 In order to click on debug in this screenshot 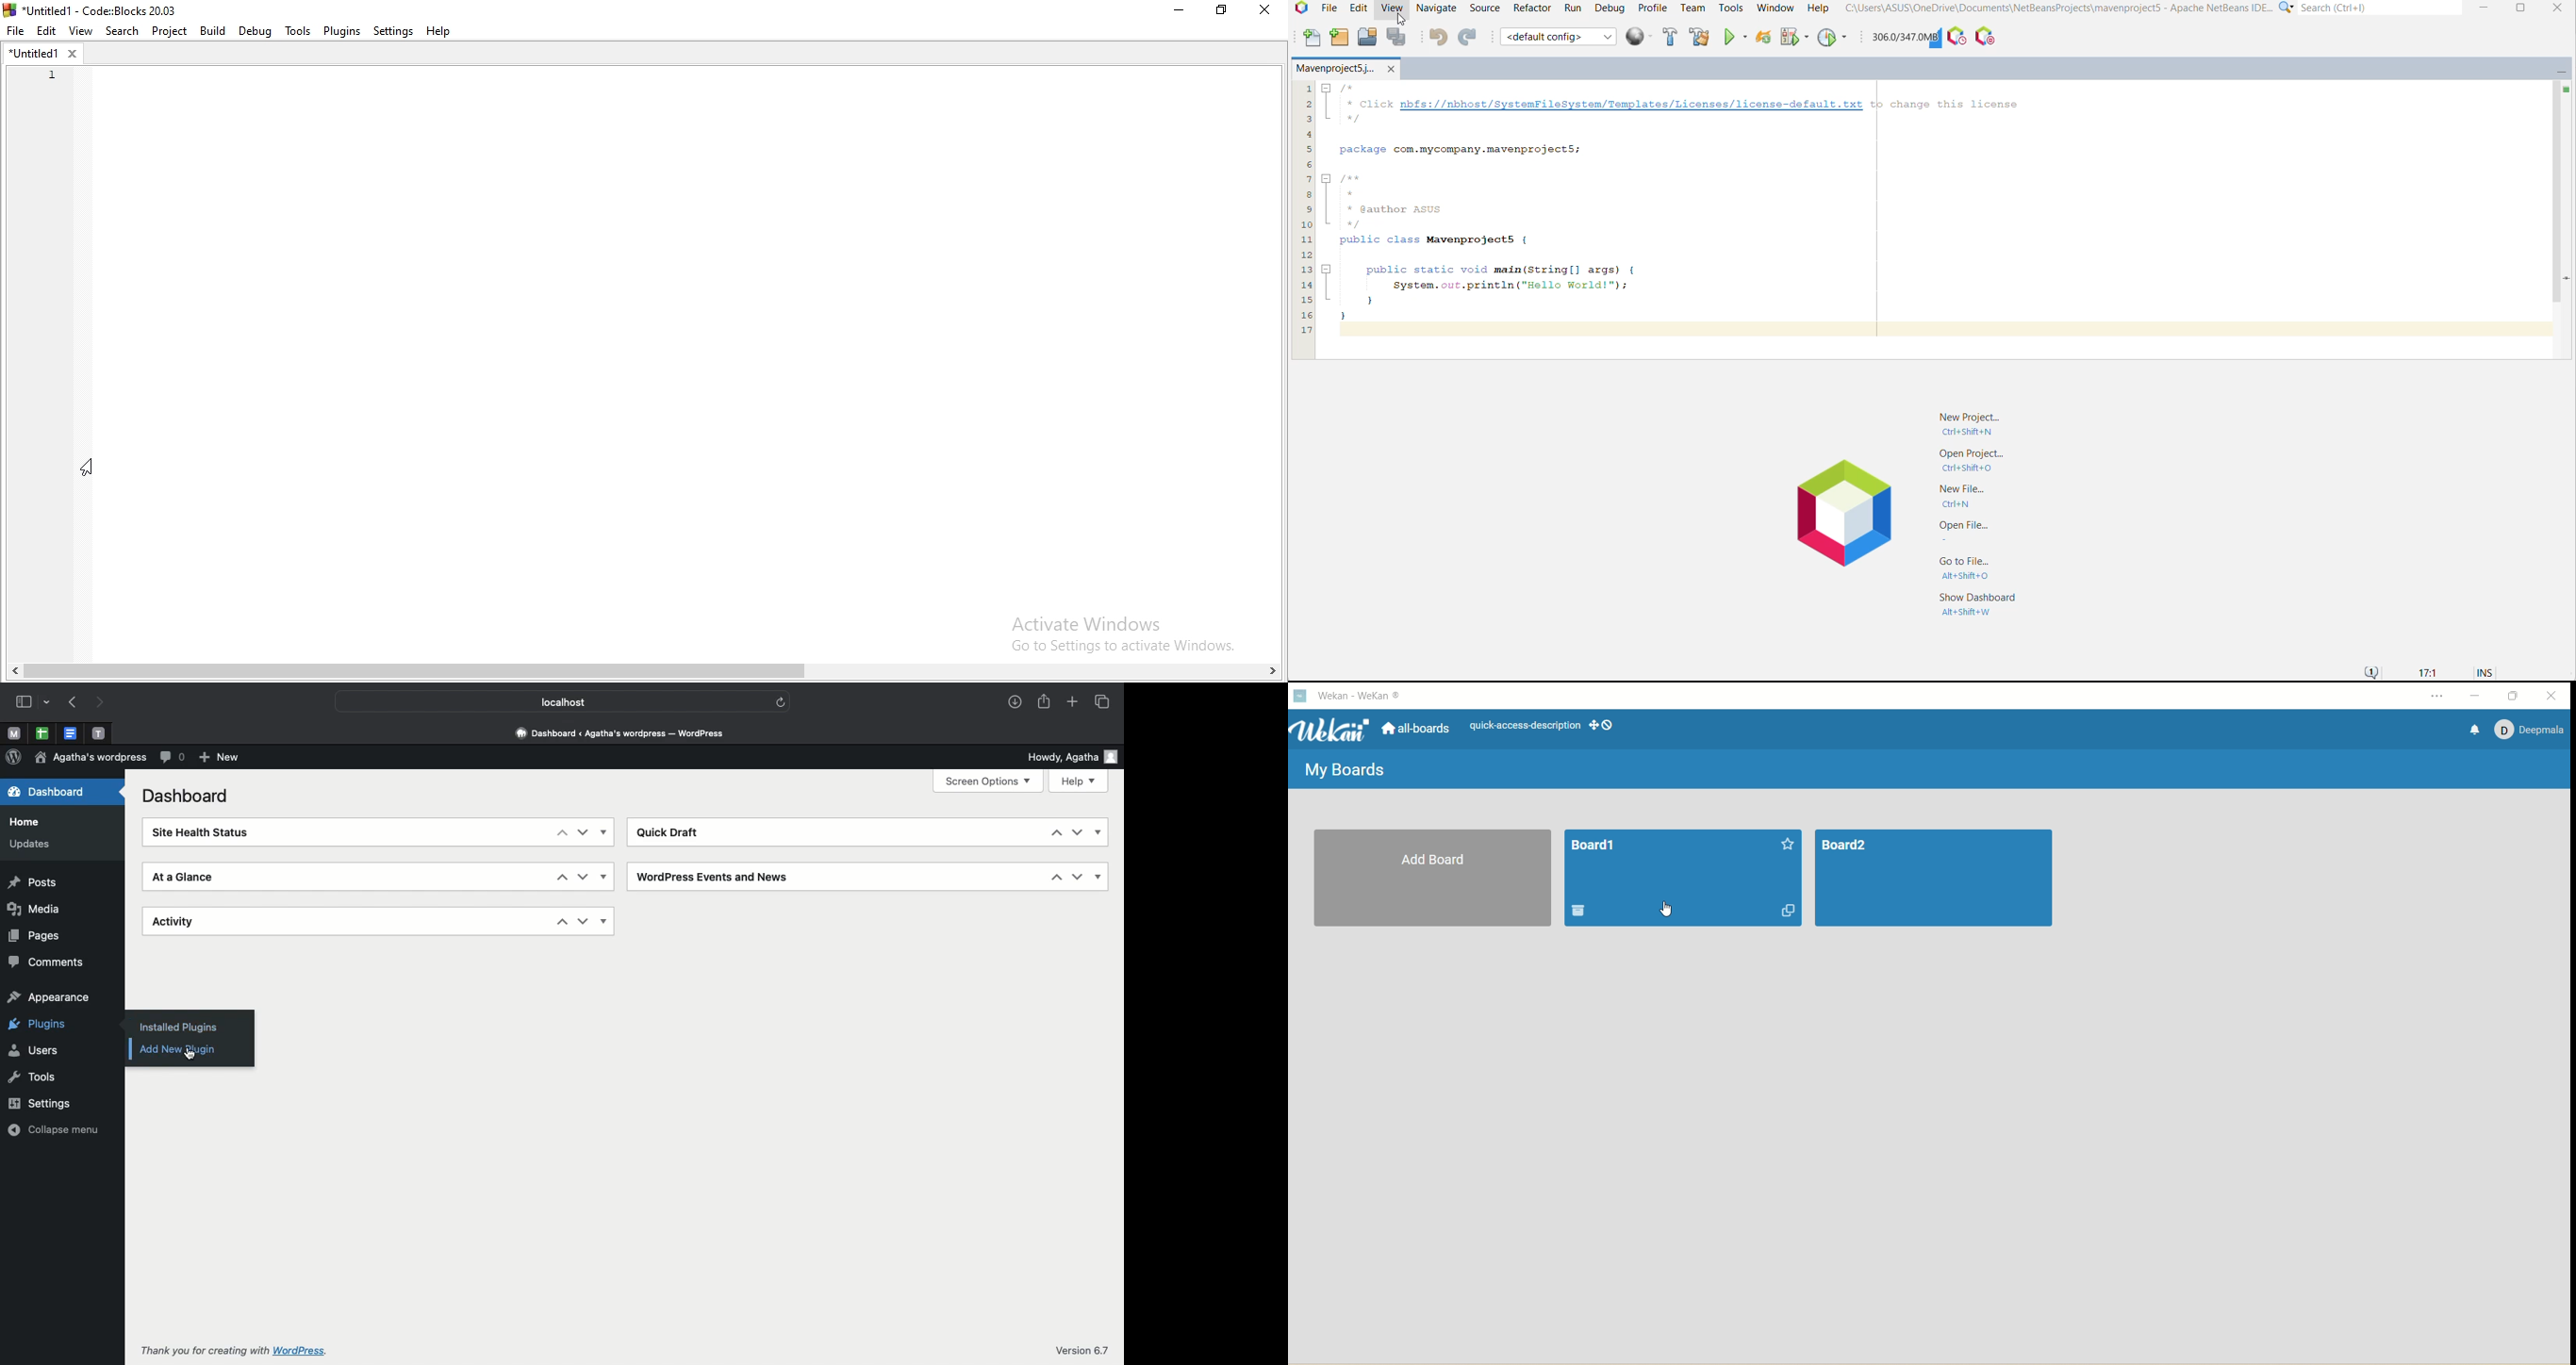, I will do `click(254, 31)`.